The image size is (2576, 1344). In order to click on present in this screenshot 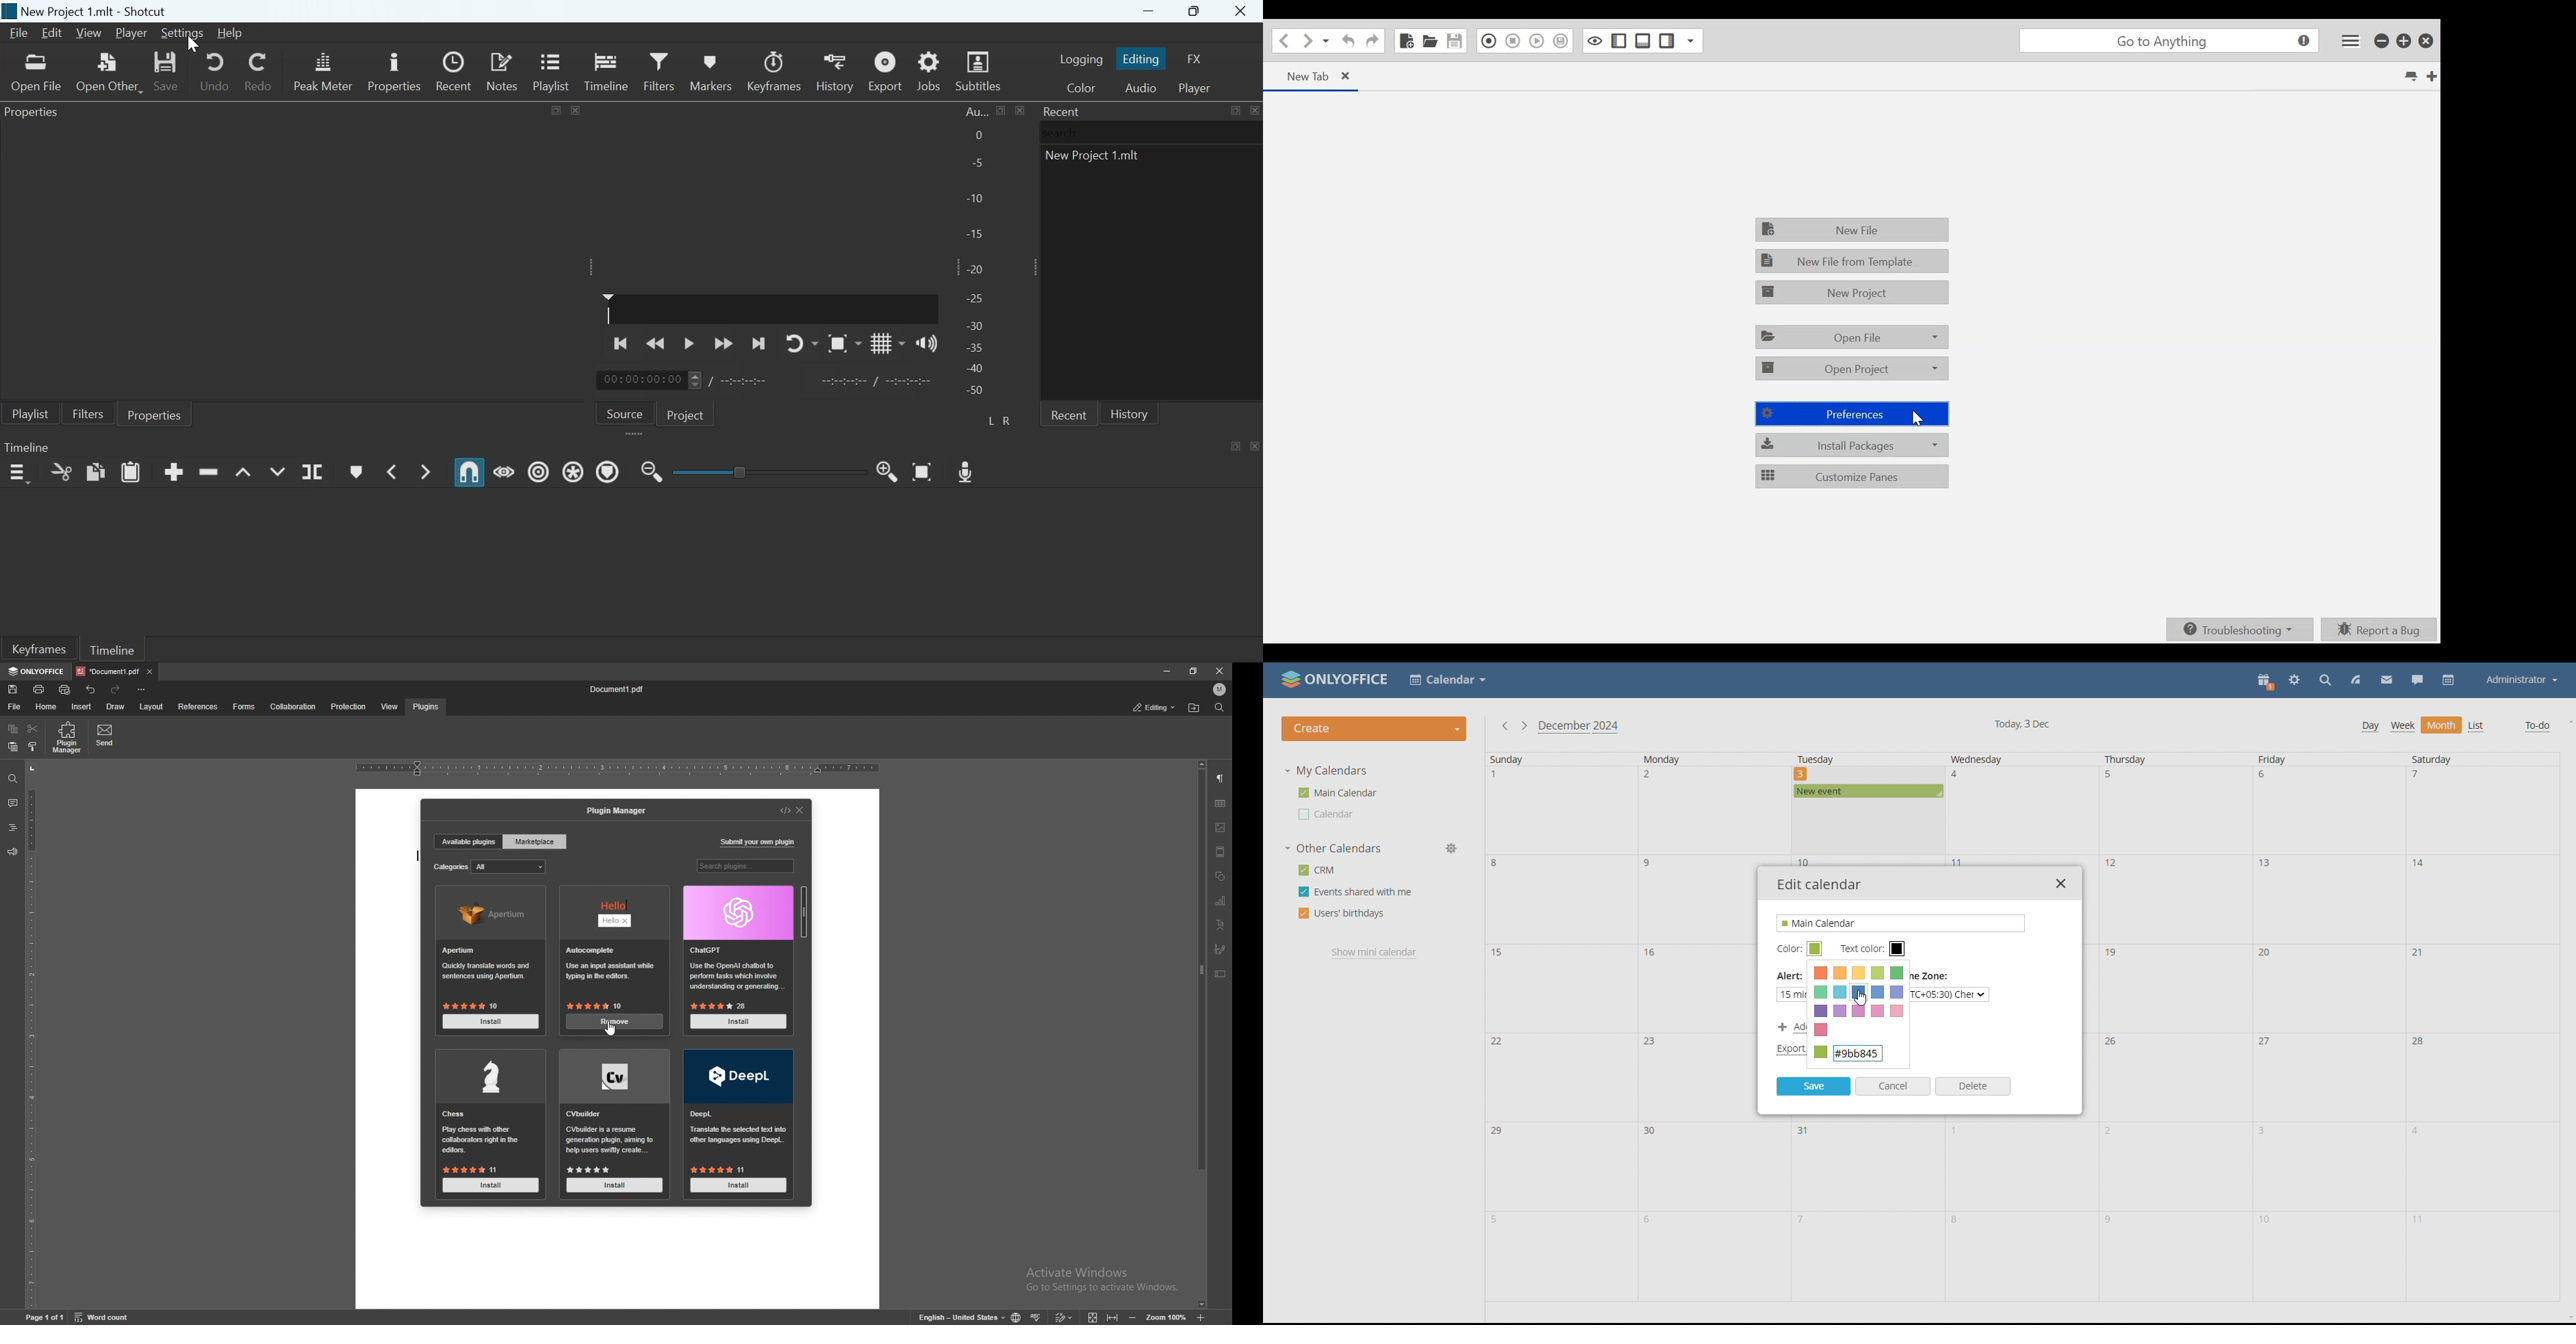, I will do `click(2267, 681)`.